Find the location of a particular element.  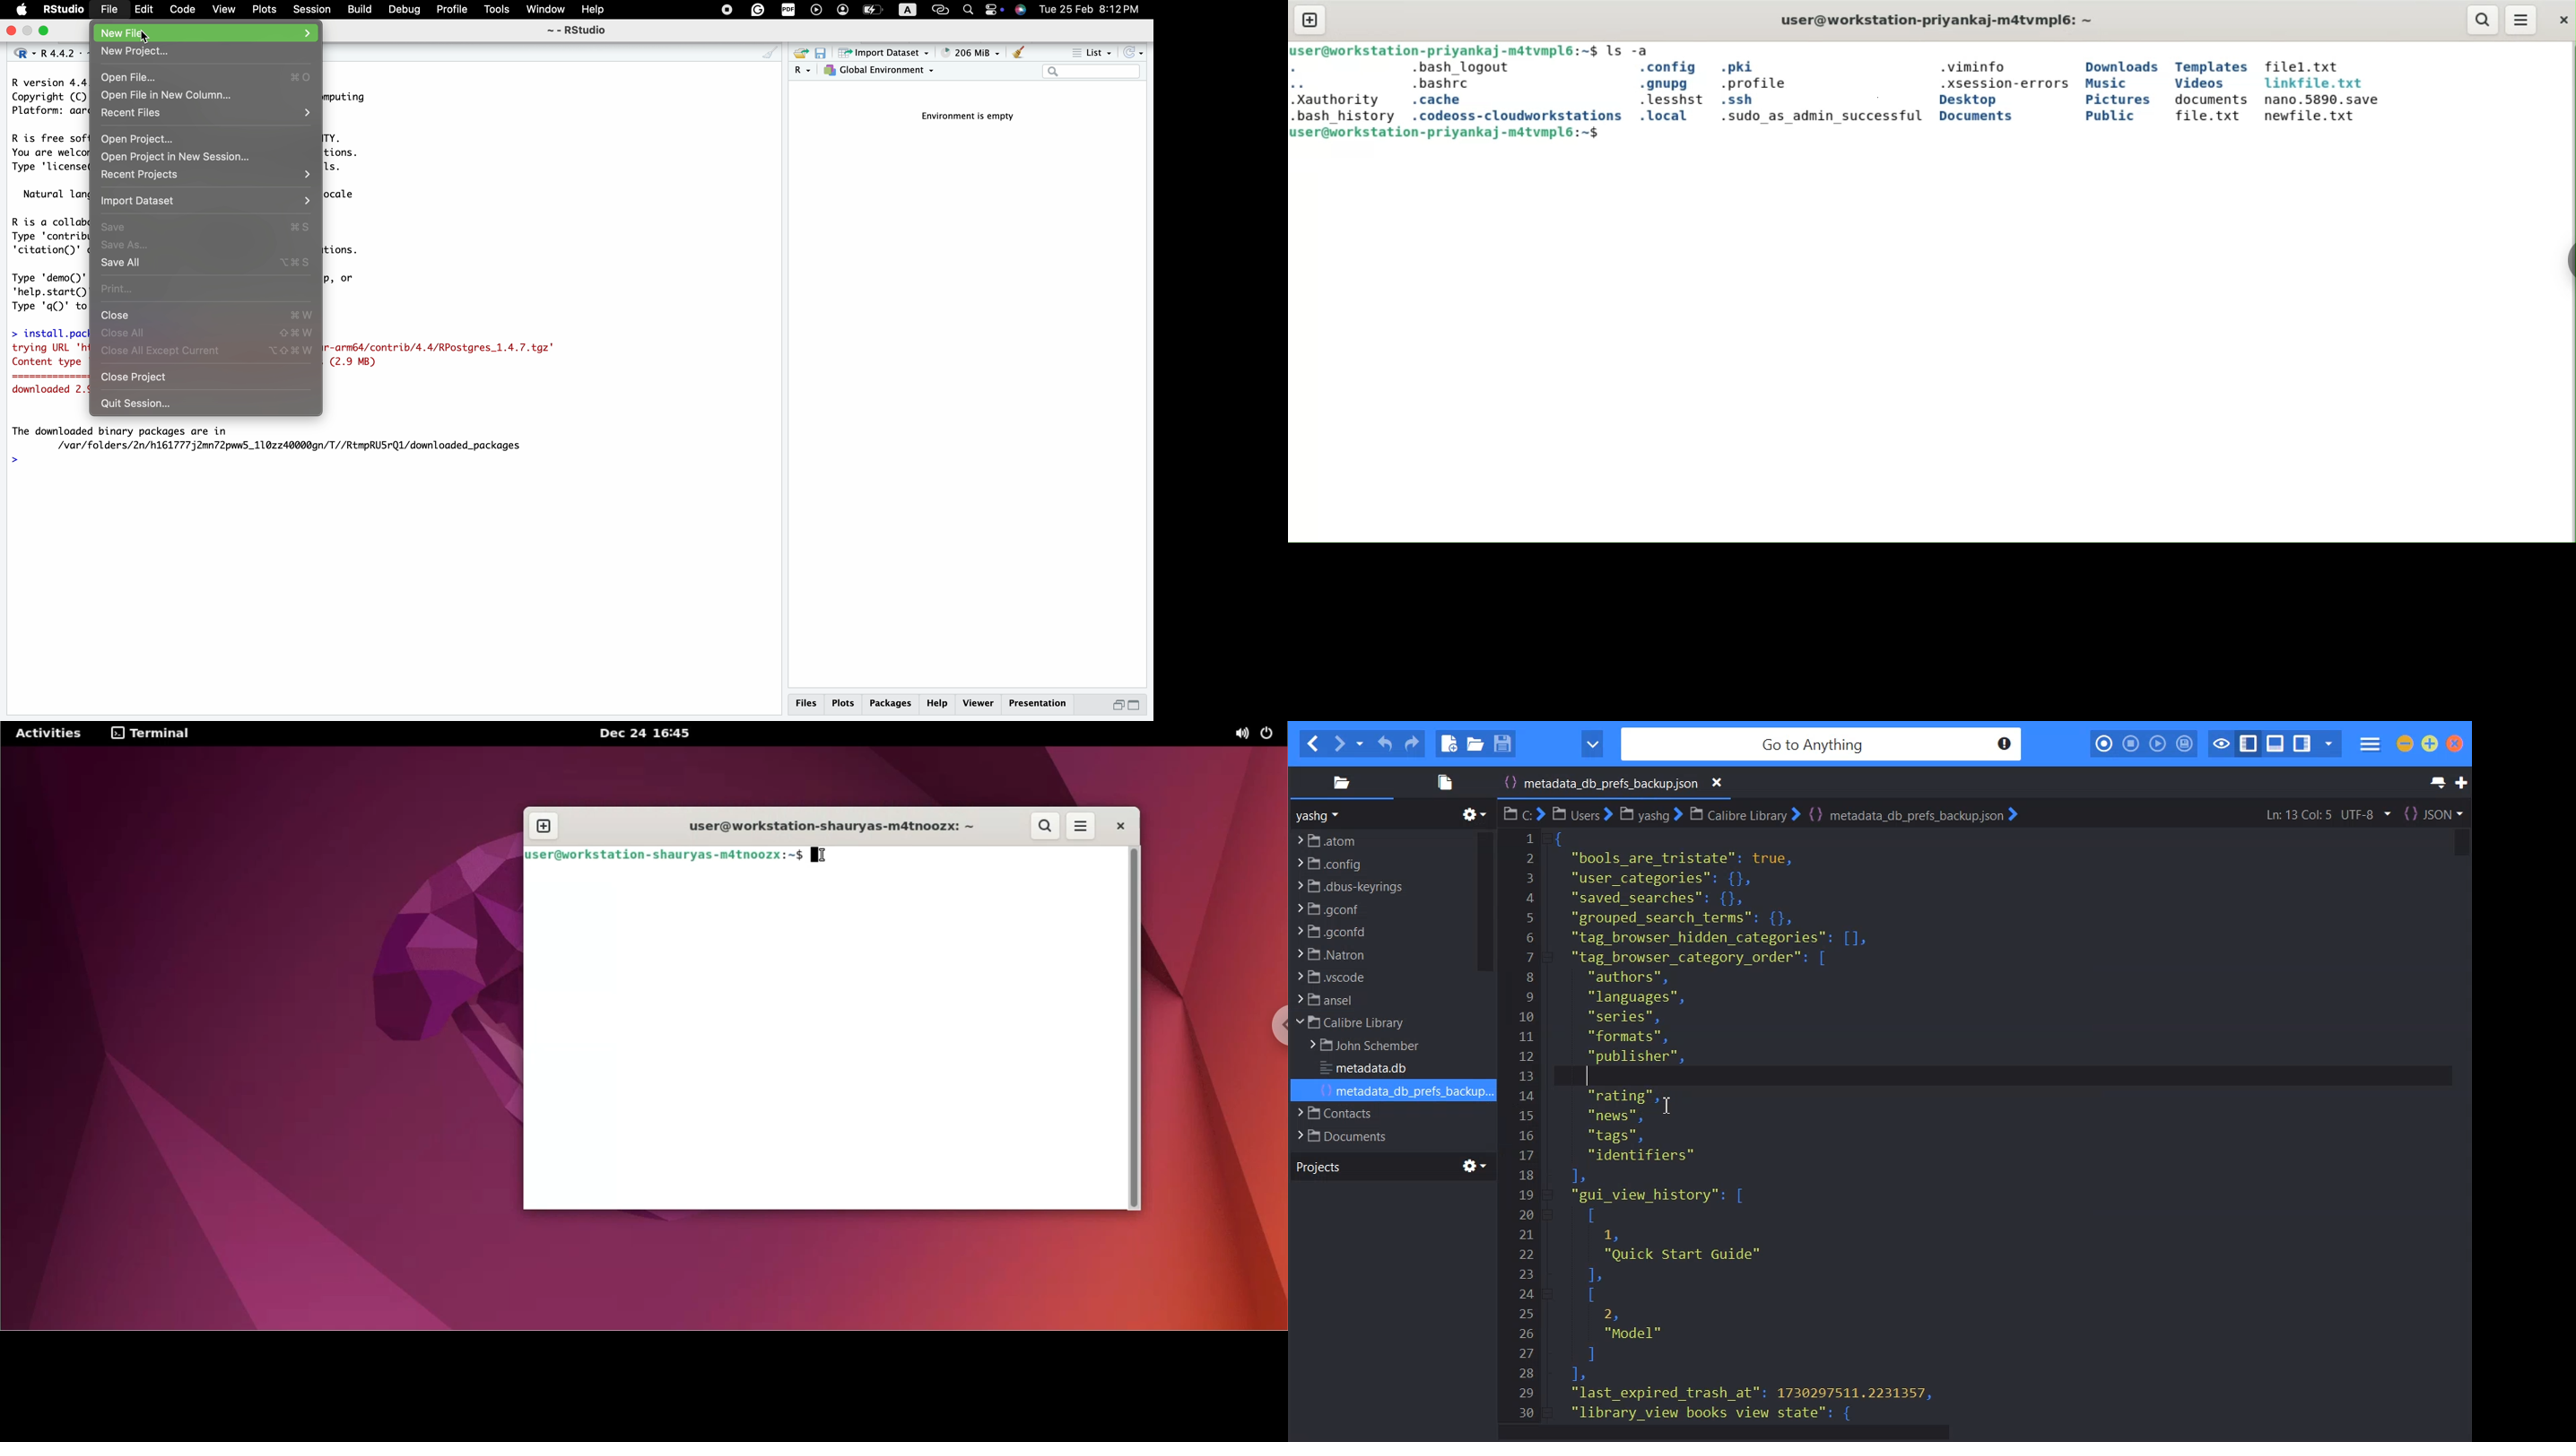

packages is located at coordinates (890, 705).